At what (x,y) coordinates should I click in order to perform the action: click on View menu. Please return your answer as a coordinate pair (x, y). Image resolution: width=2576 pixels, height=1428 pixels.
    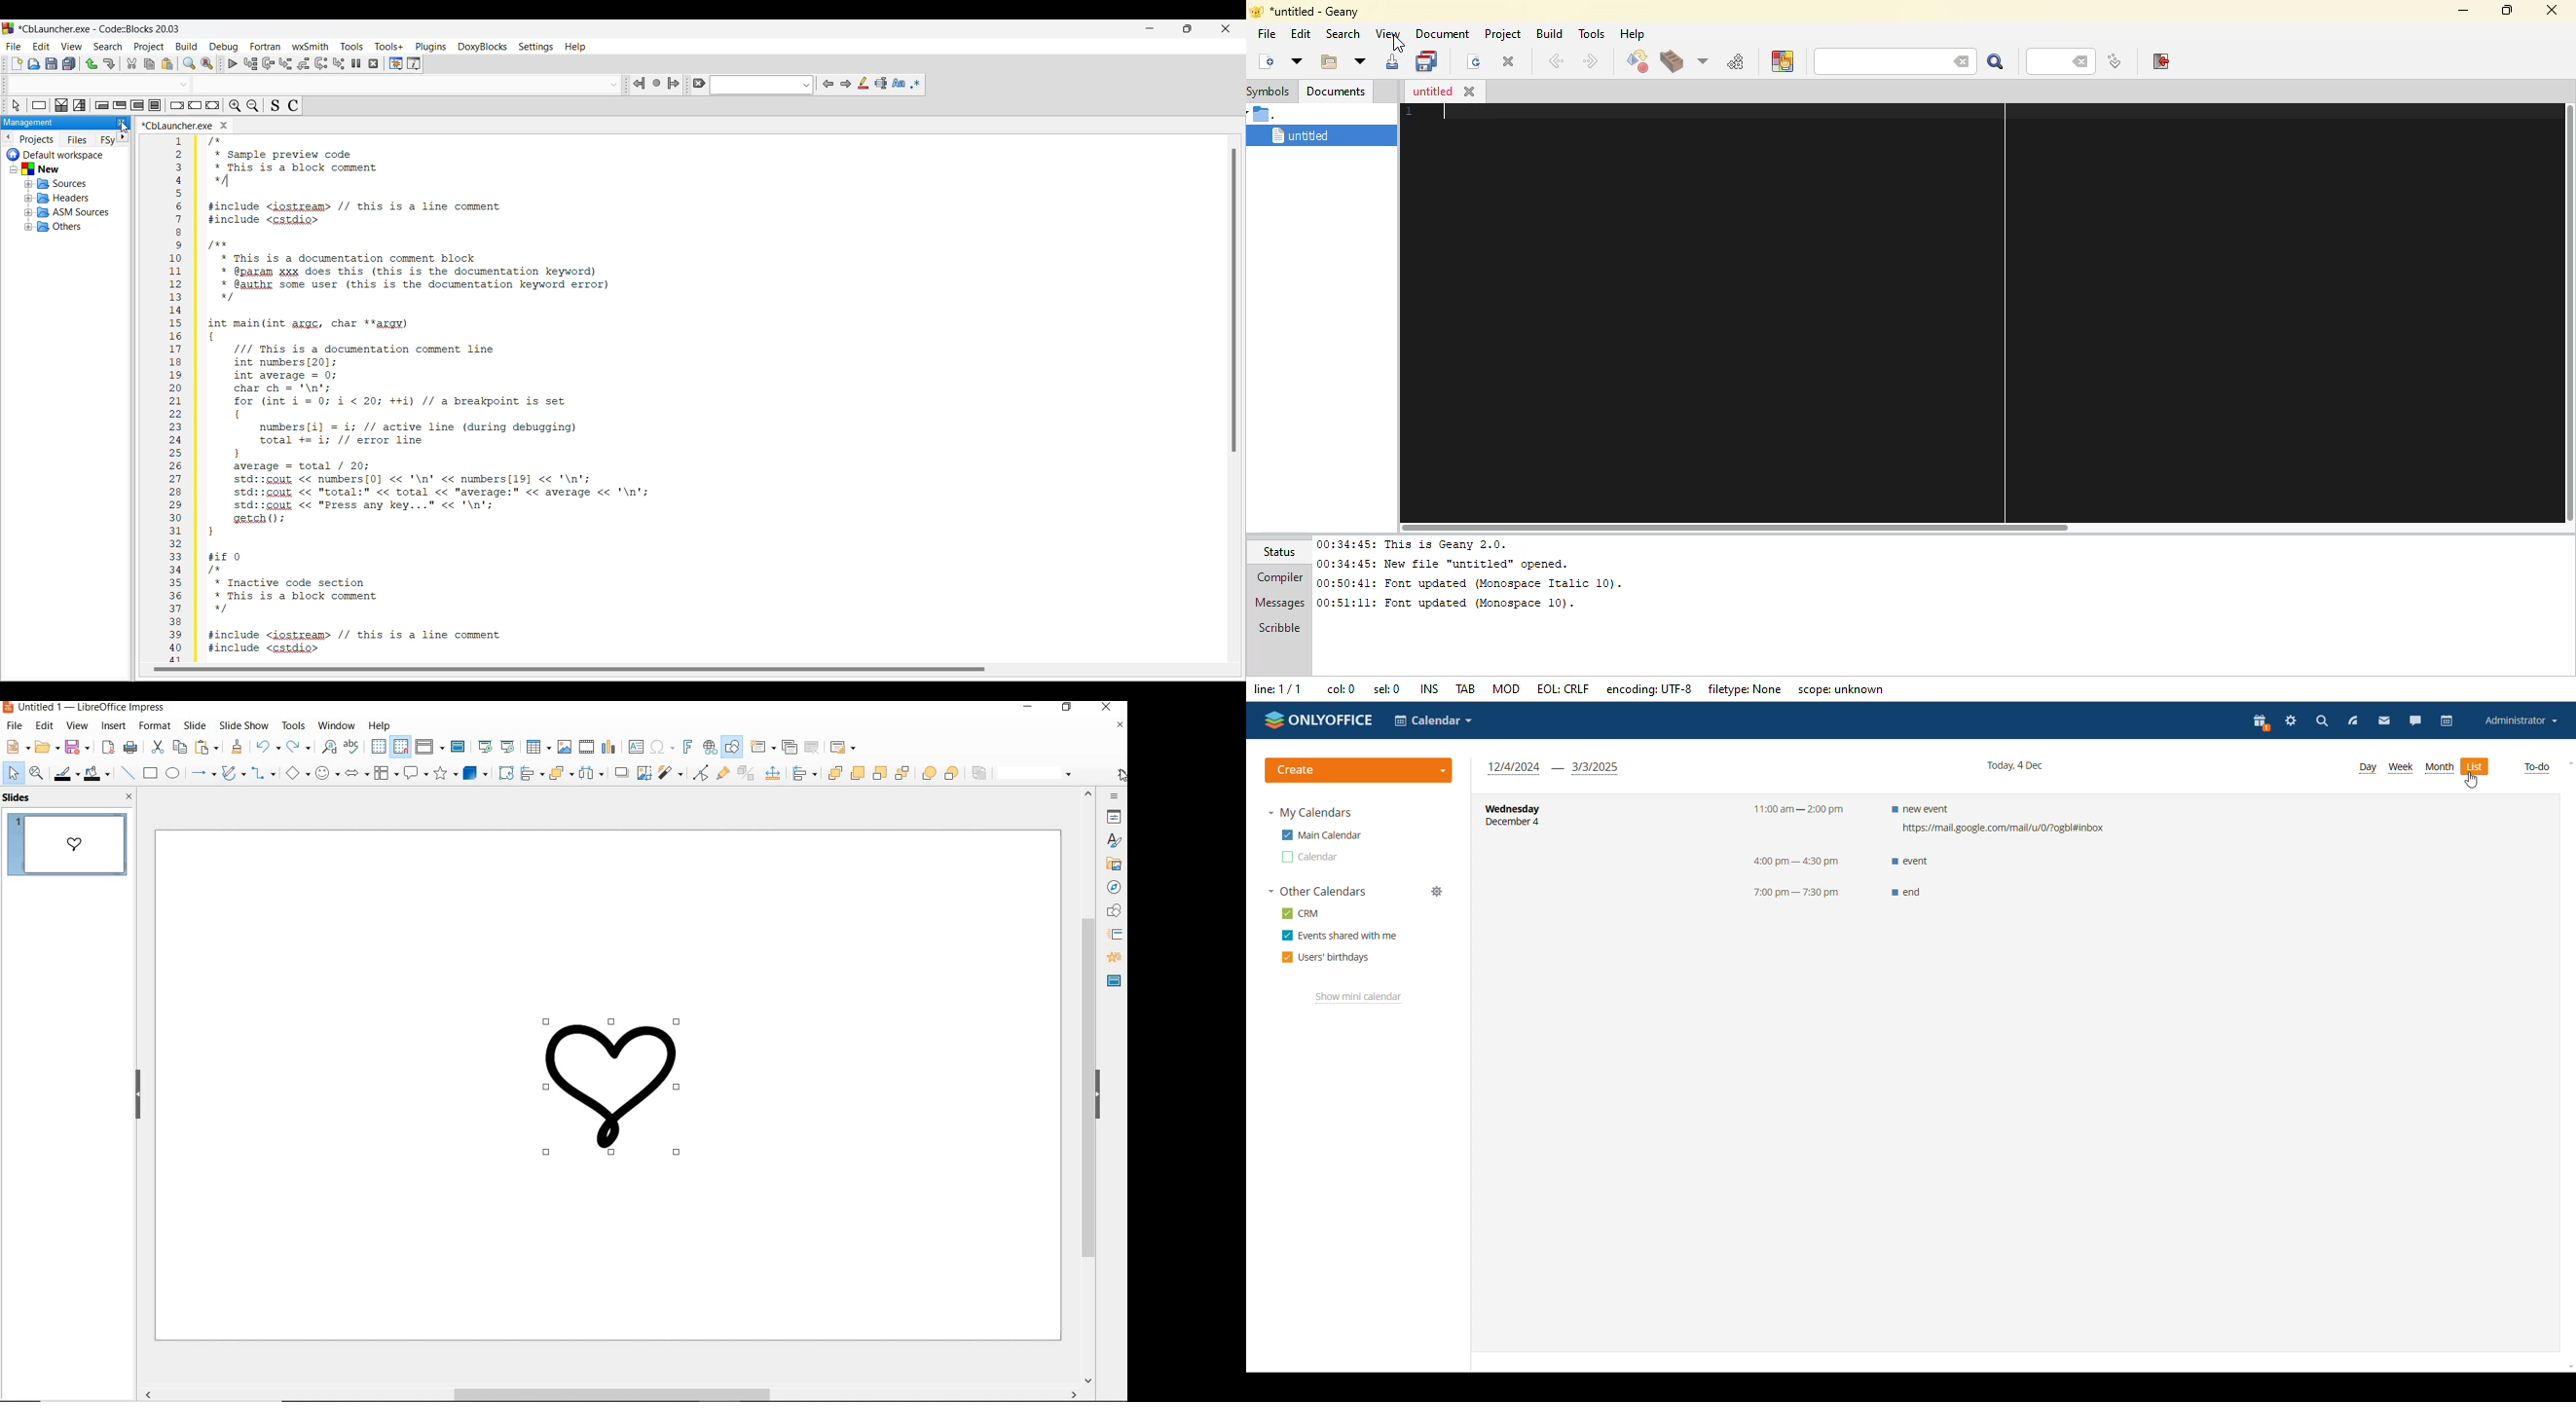
    Looking at the image, I should click on (72, 47).